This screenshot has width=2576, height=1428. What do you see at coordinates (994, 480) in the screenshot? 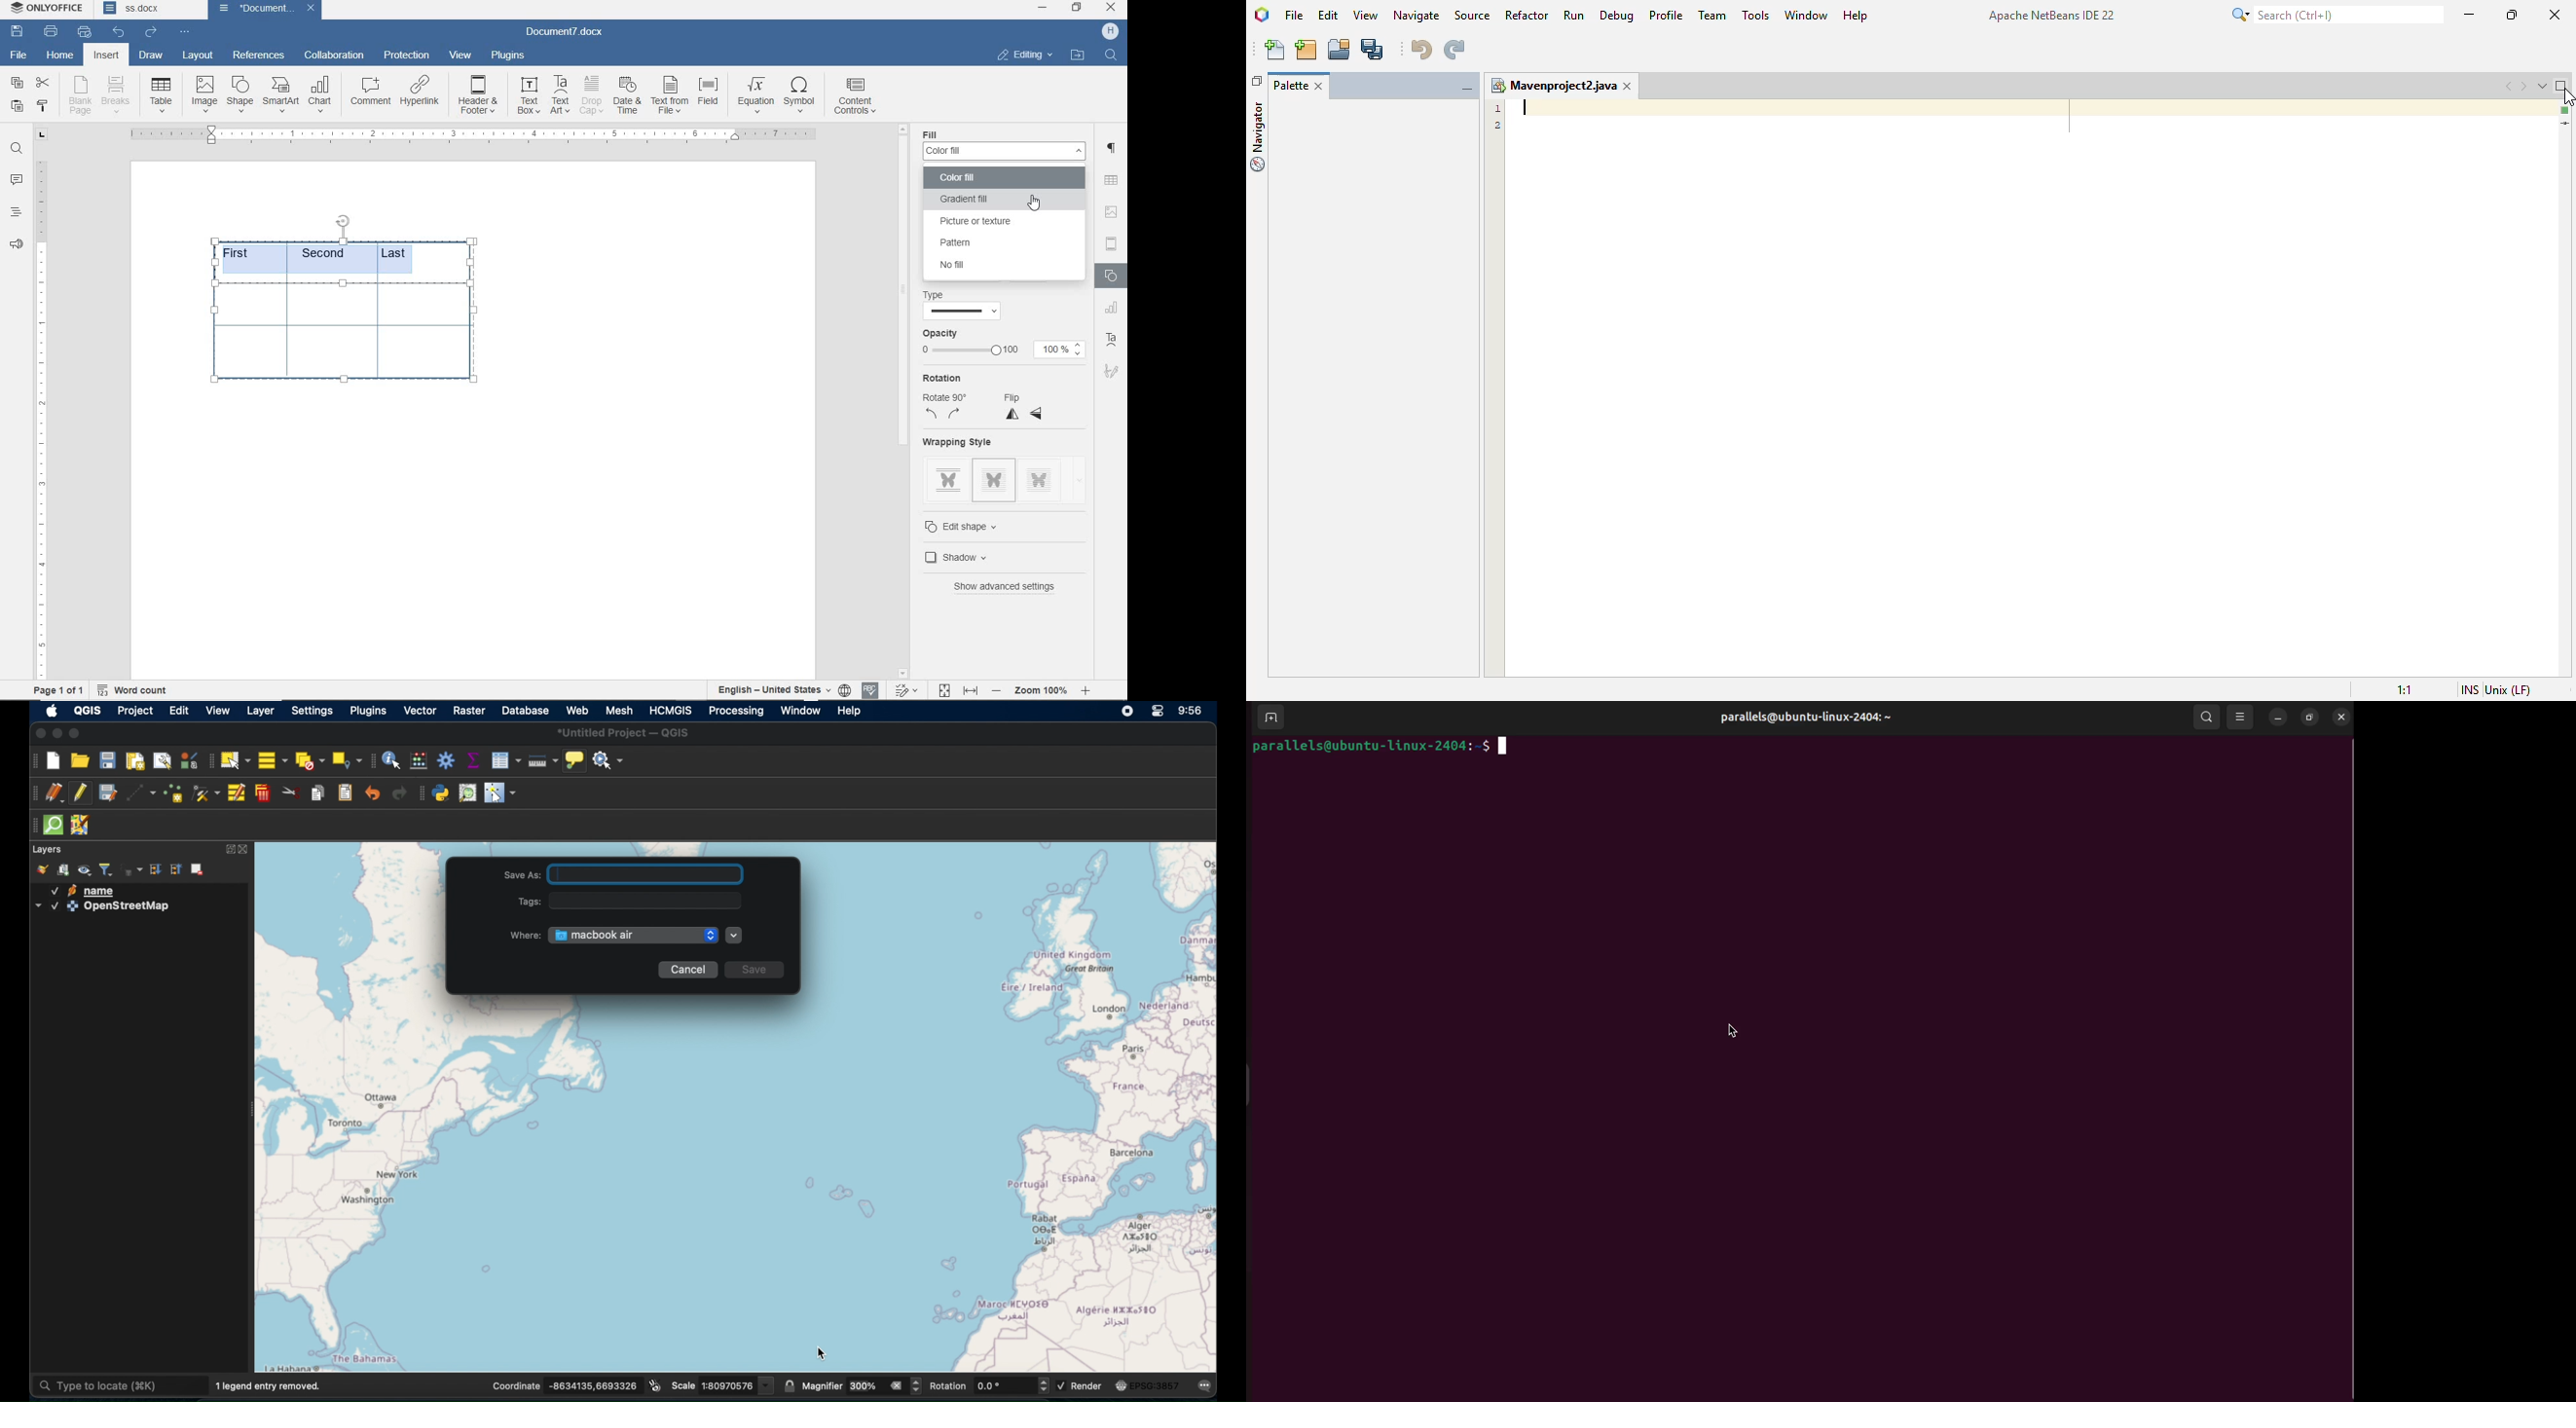
I see `style 2` at bounding box center [994, 480].